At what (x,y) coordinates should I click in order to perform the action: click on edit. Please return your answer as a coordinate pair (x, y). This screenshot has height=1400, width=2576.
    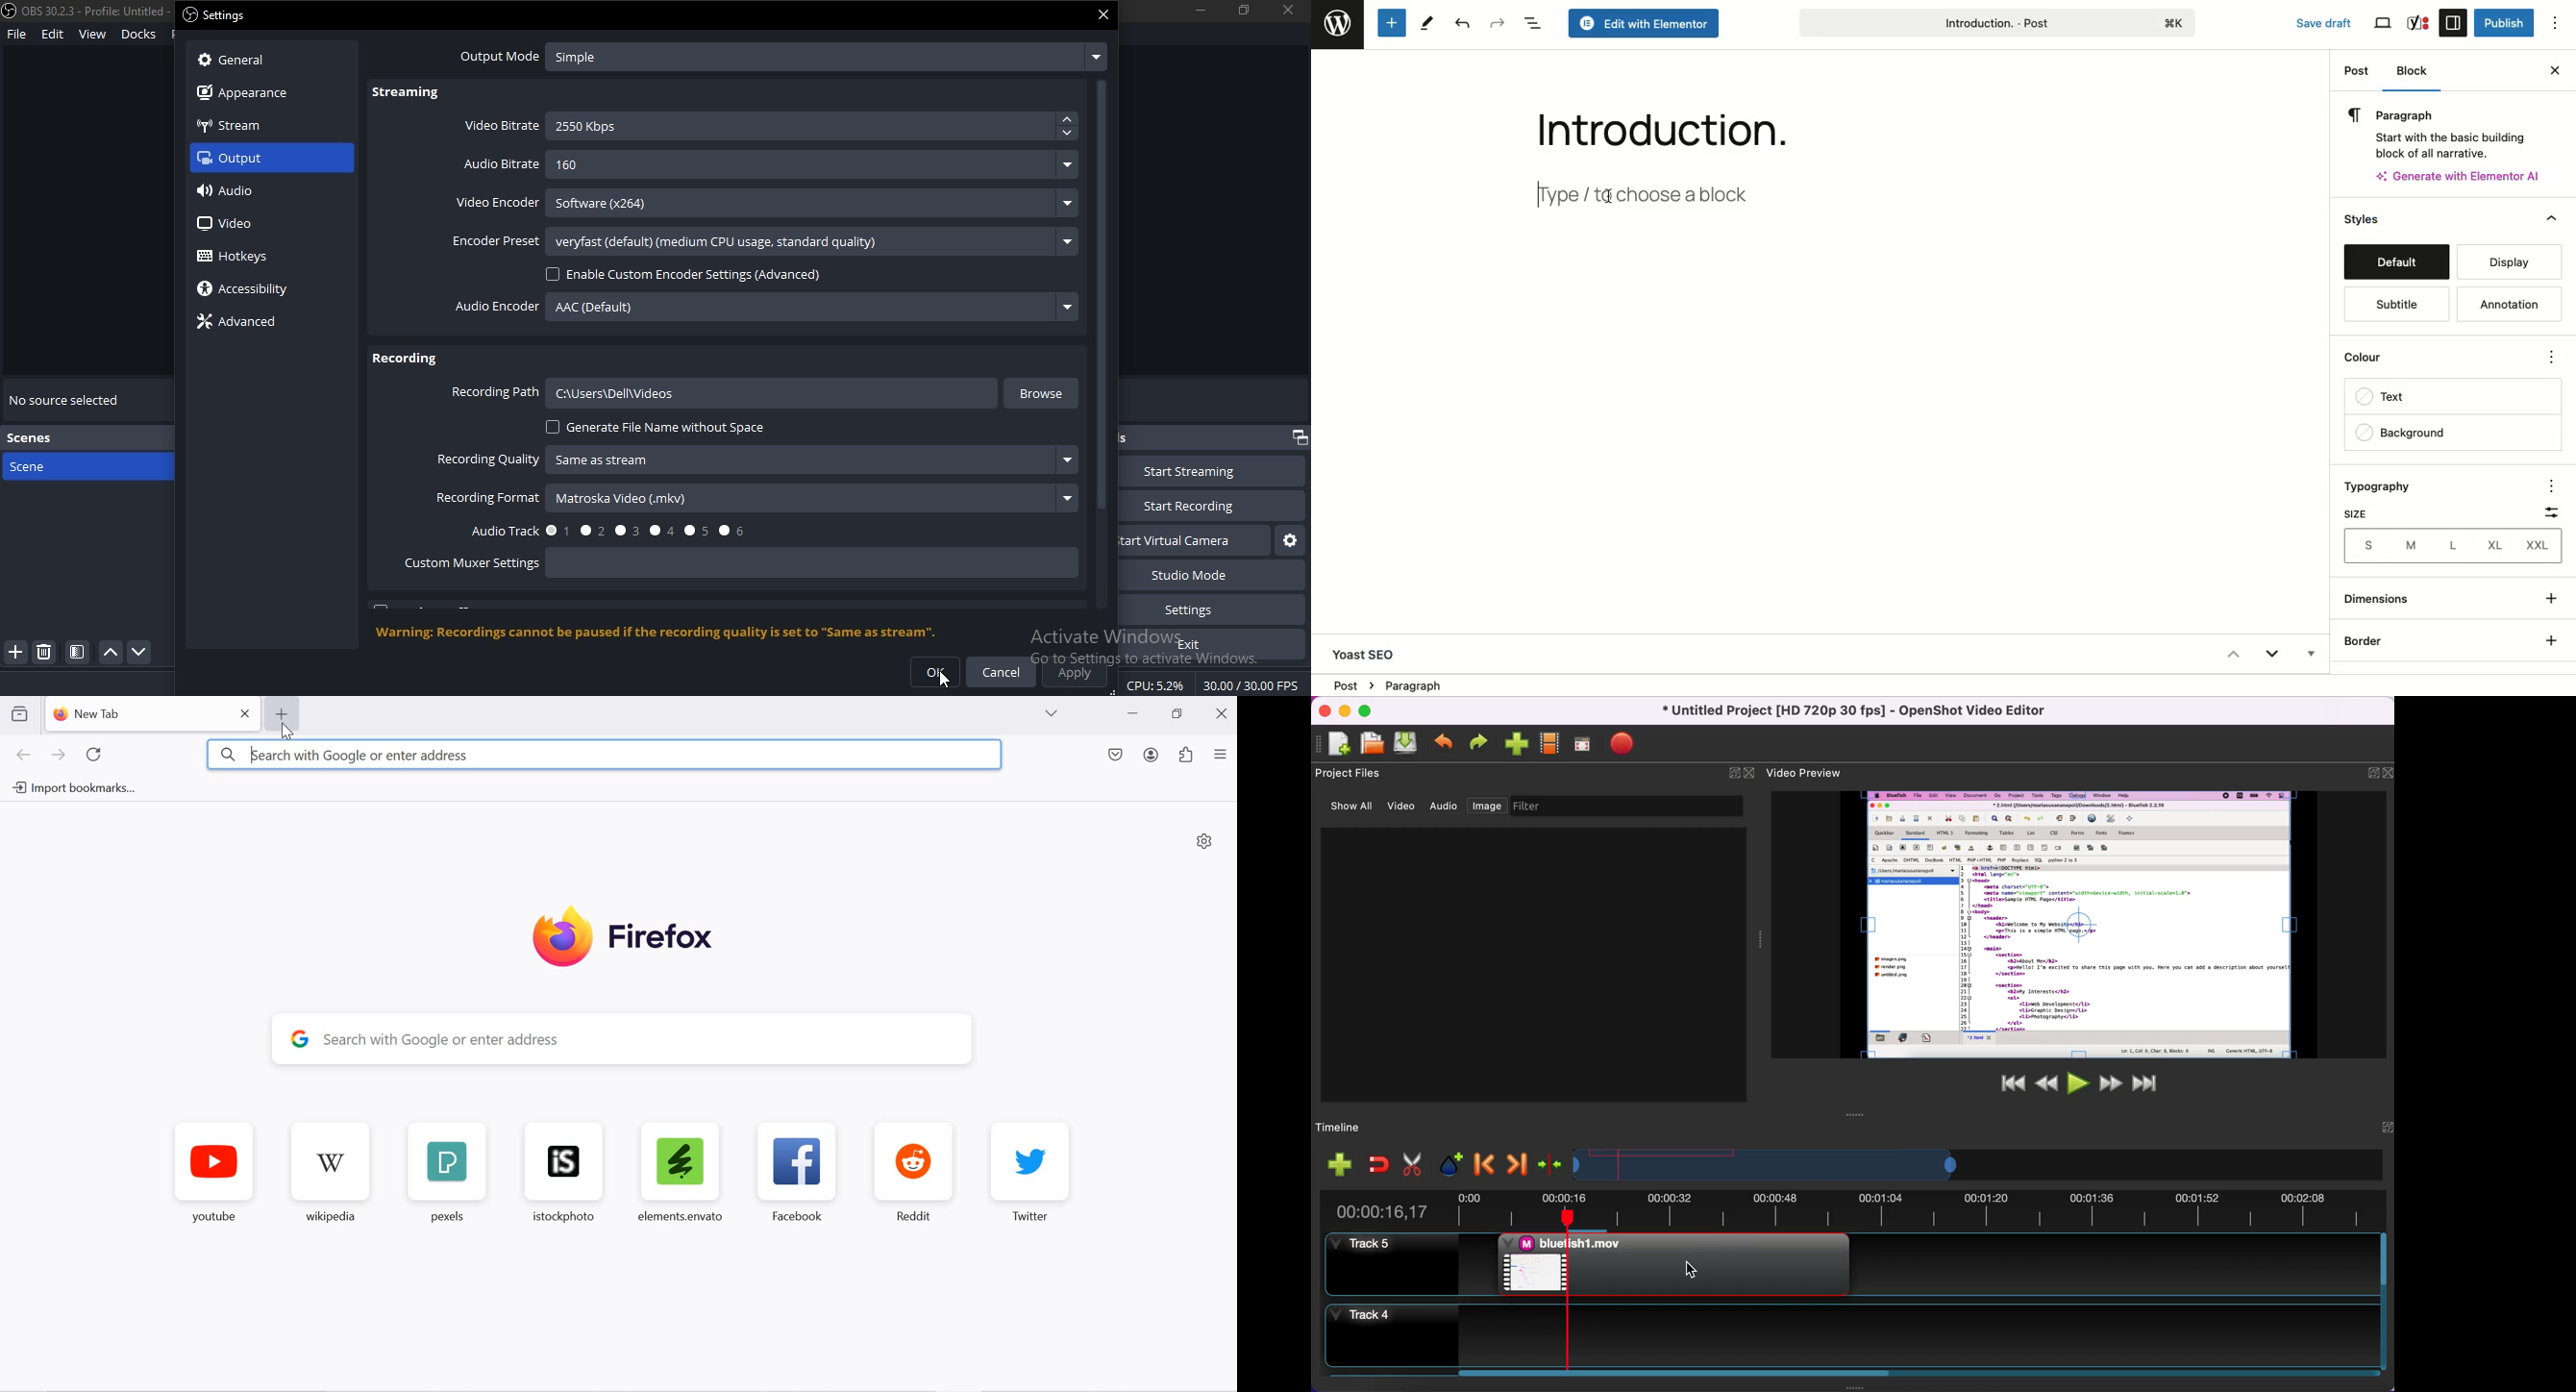
    Looking at the image, I should click on (52, 35).